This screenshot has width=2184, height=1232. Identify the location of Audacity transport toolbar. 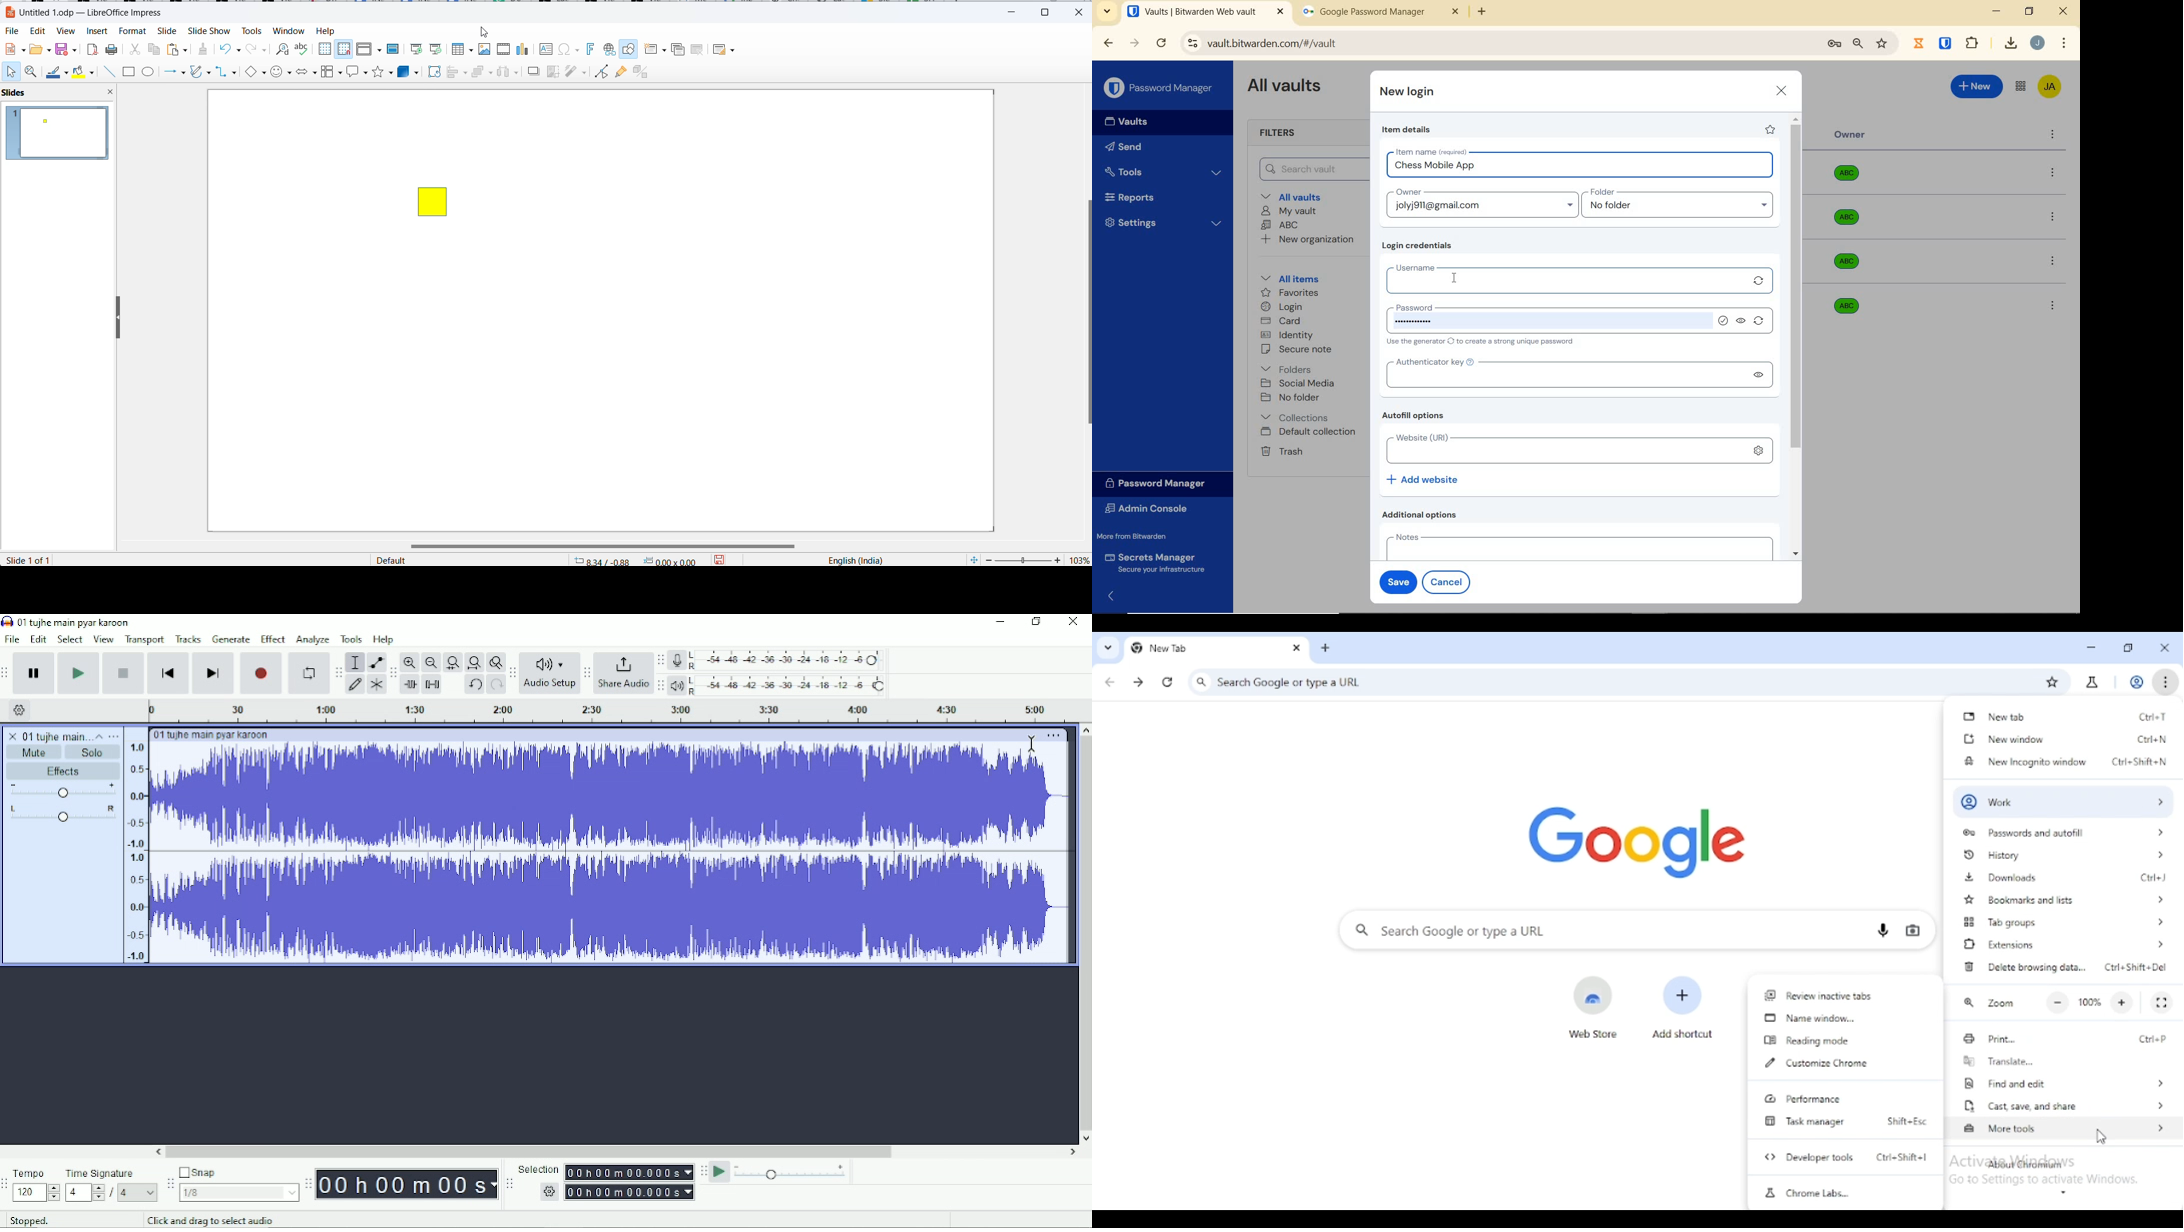
(7, 673).